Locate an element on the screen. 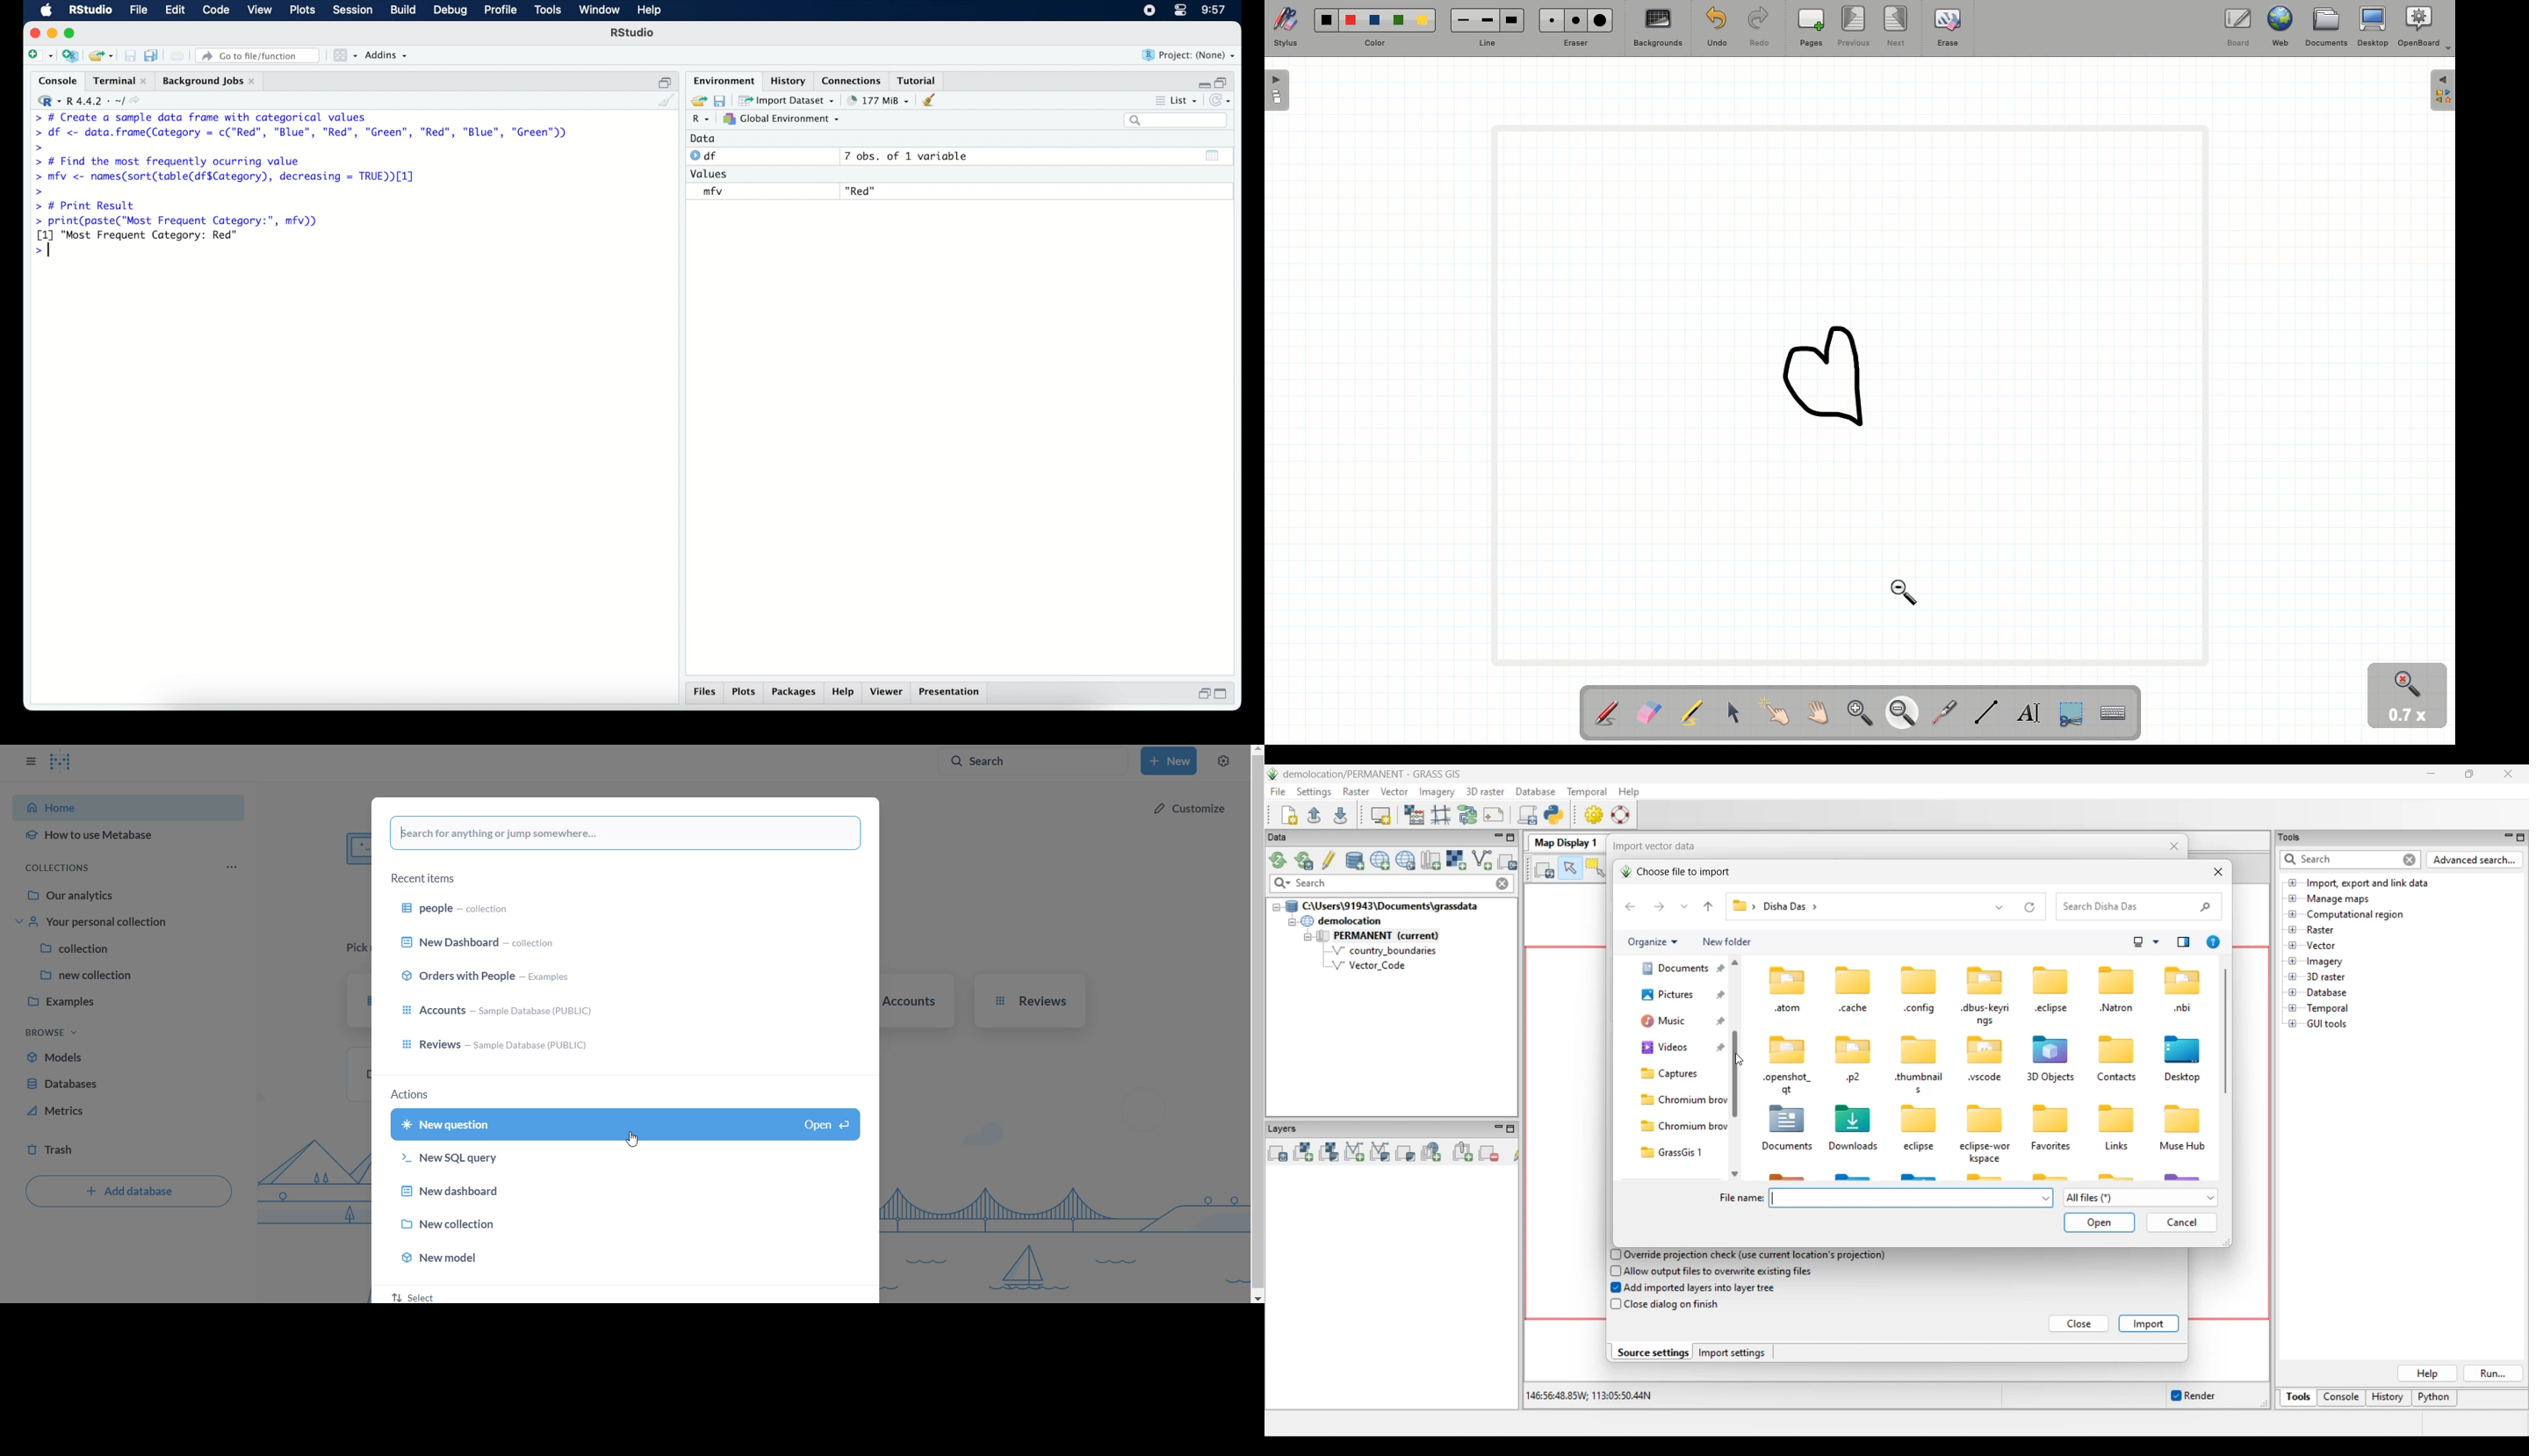  import dataset is located at coordinates (788, 99).